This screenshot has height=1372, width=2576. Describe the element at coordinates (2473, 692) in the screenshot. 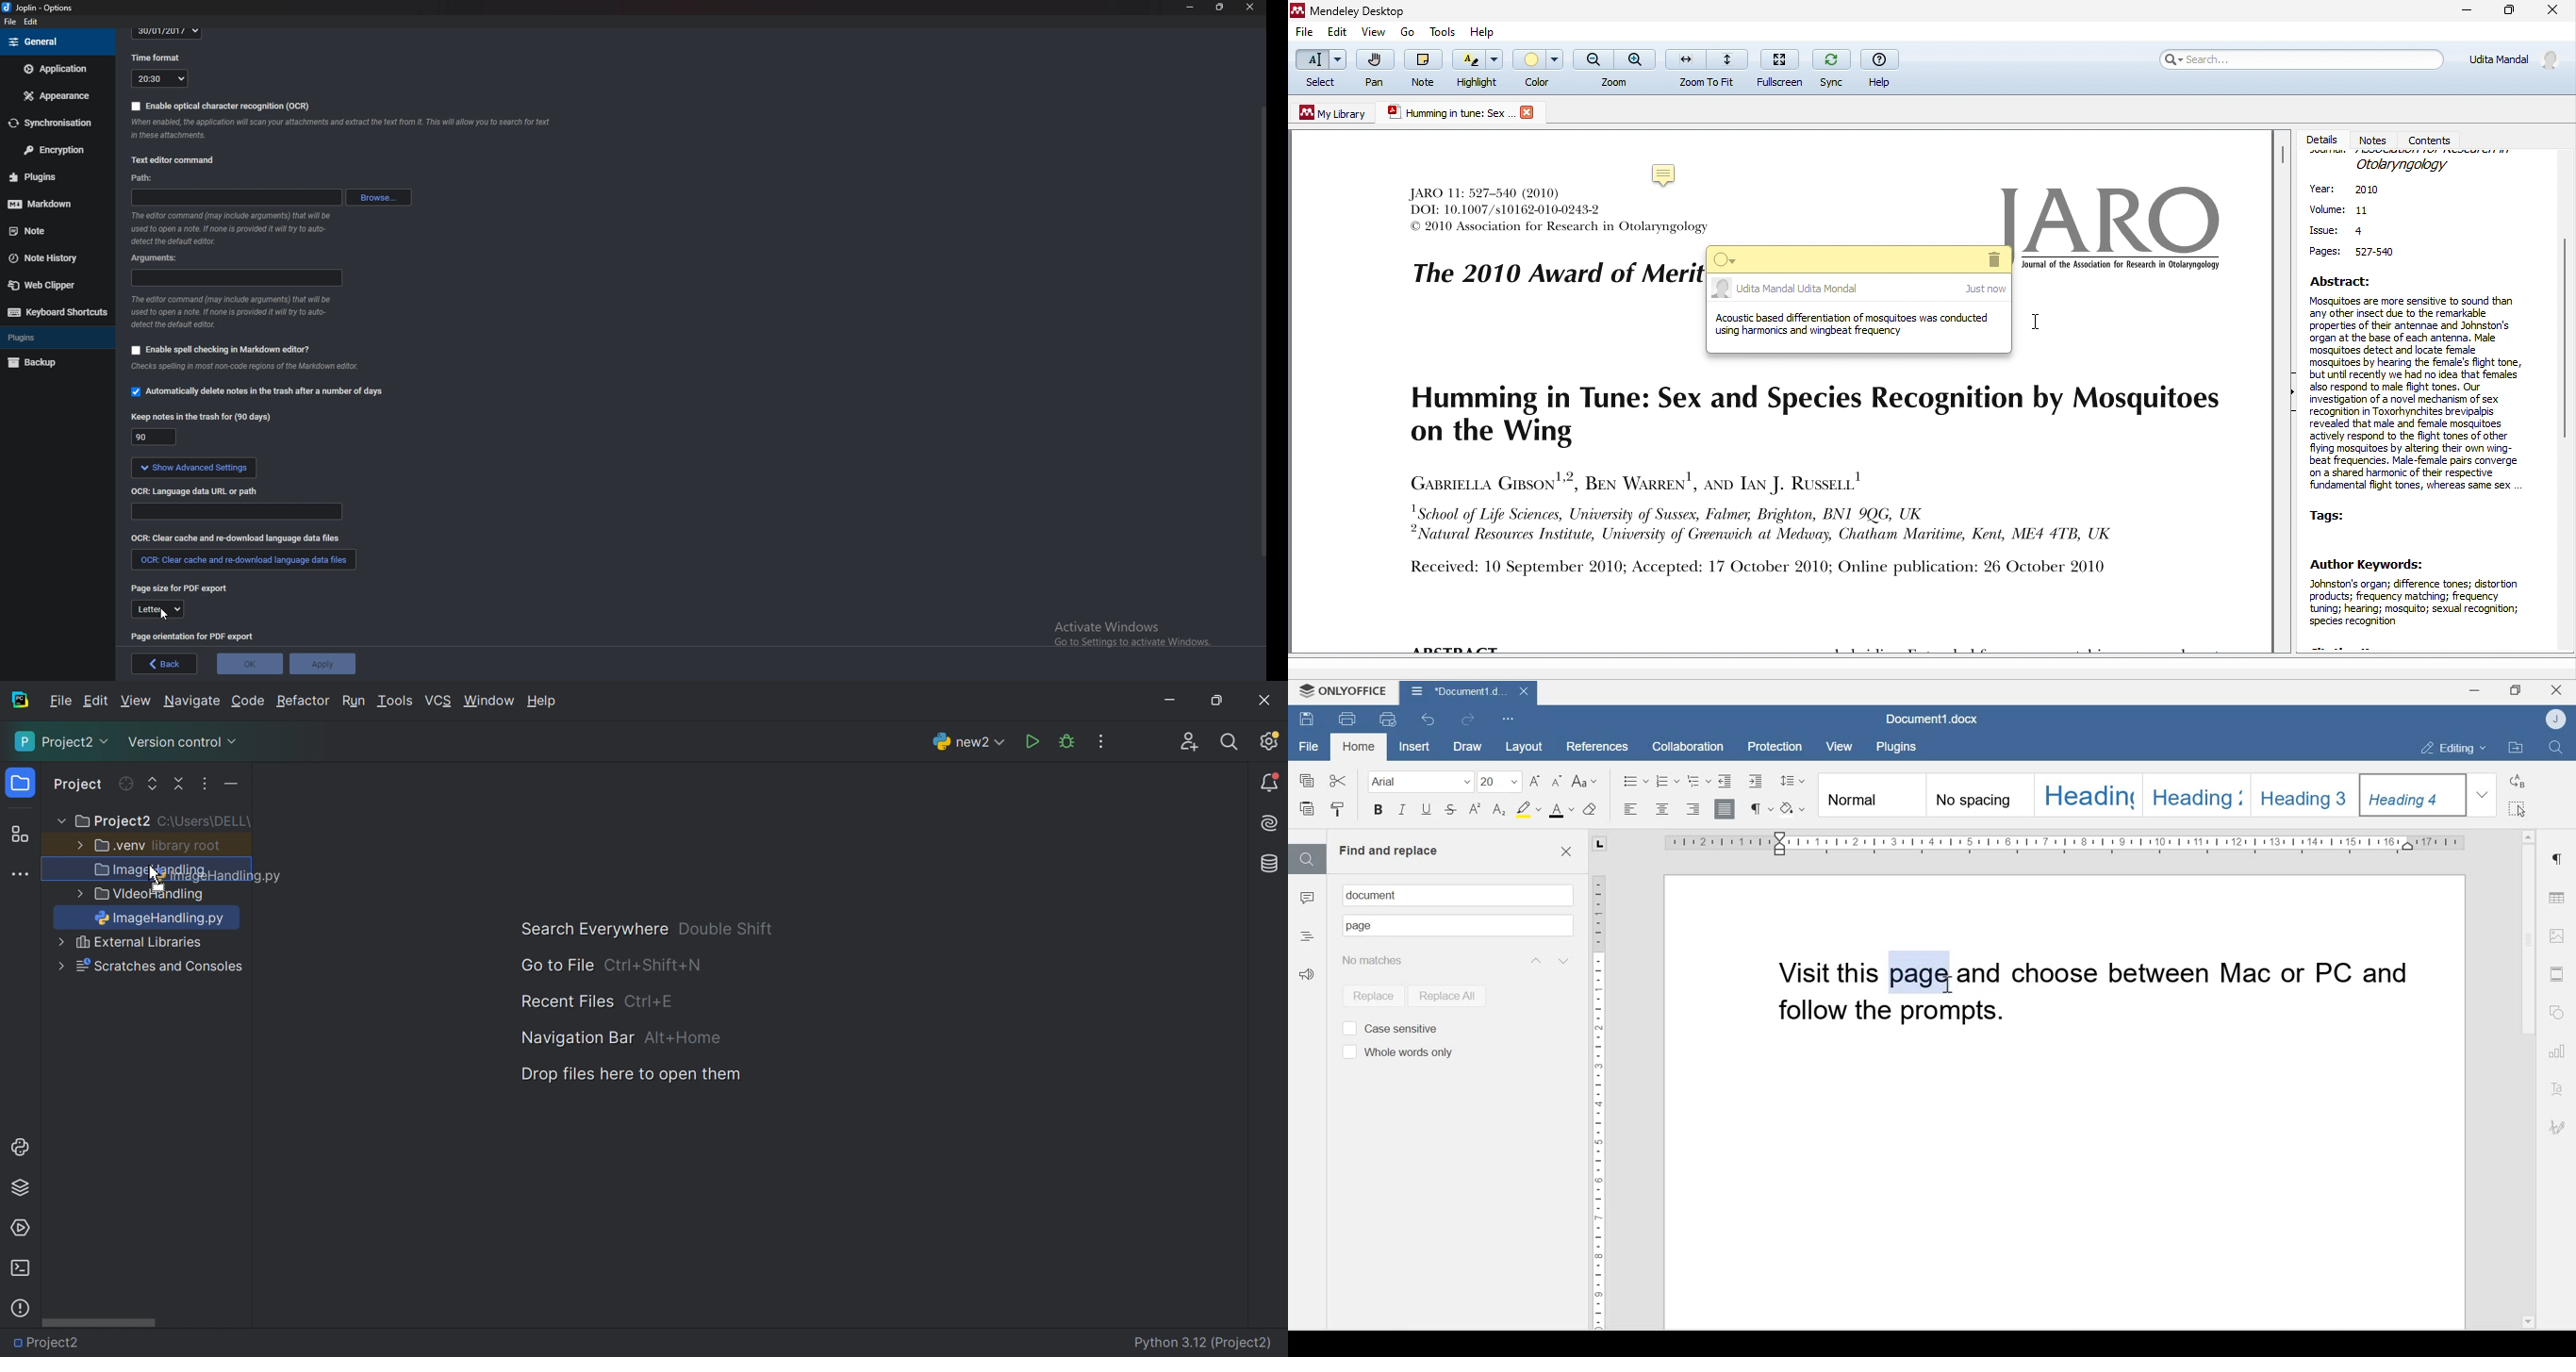

I see `Minimize` at that location.